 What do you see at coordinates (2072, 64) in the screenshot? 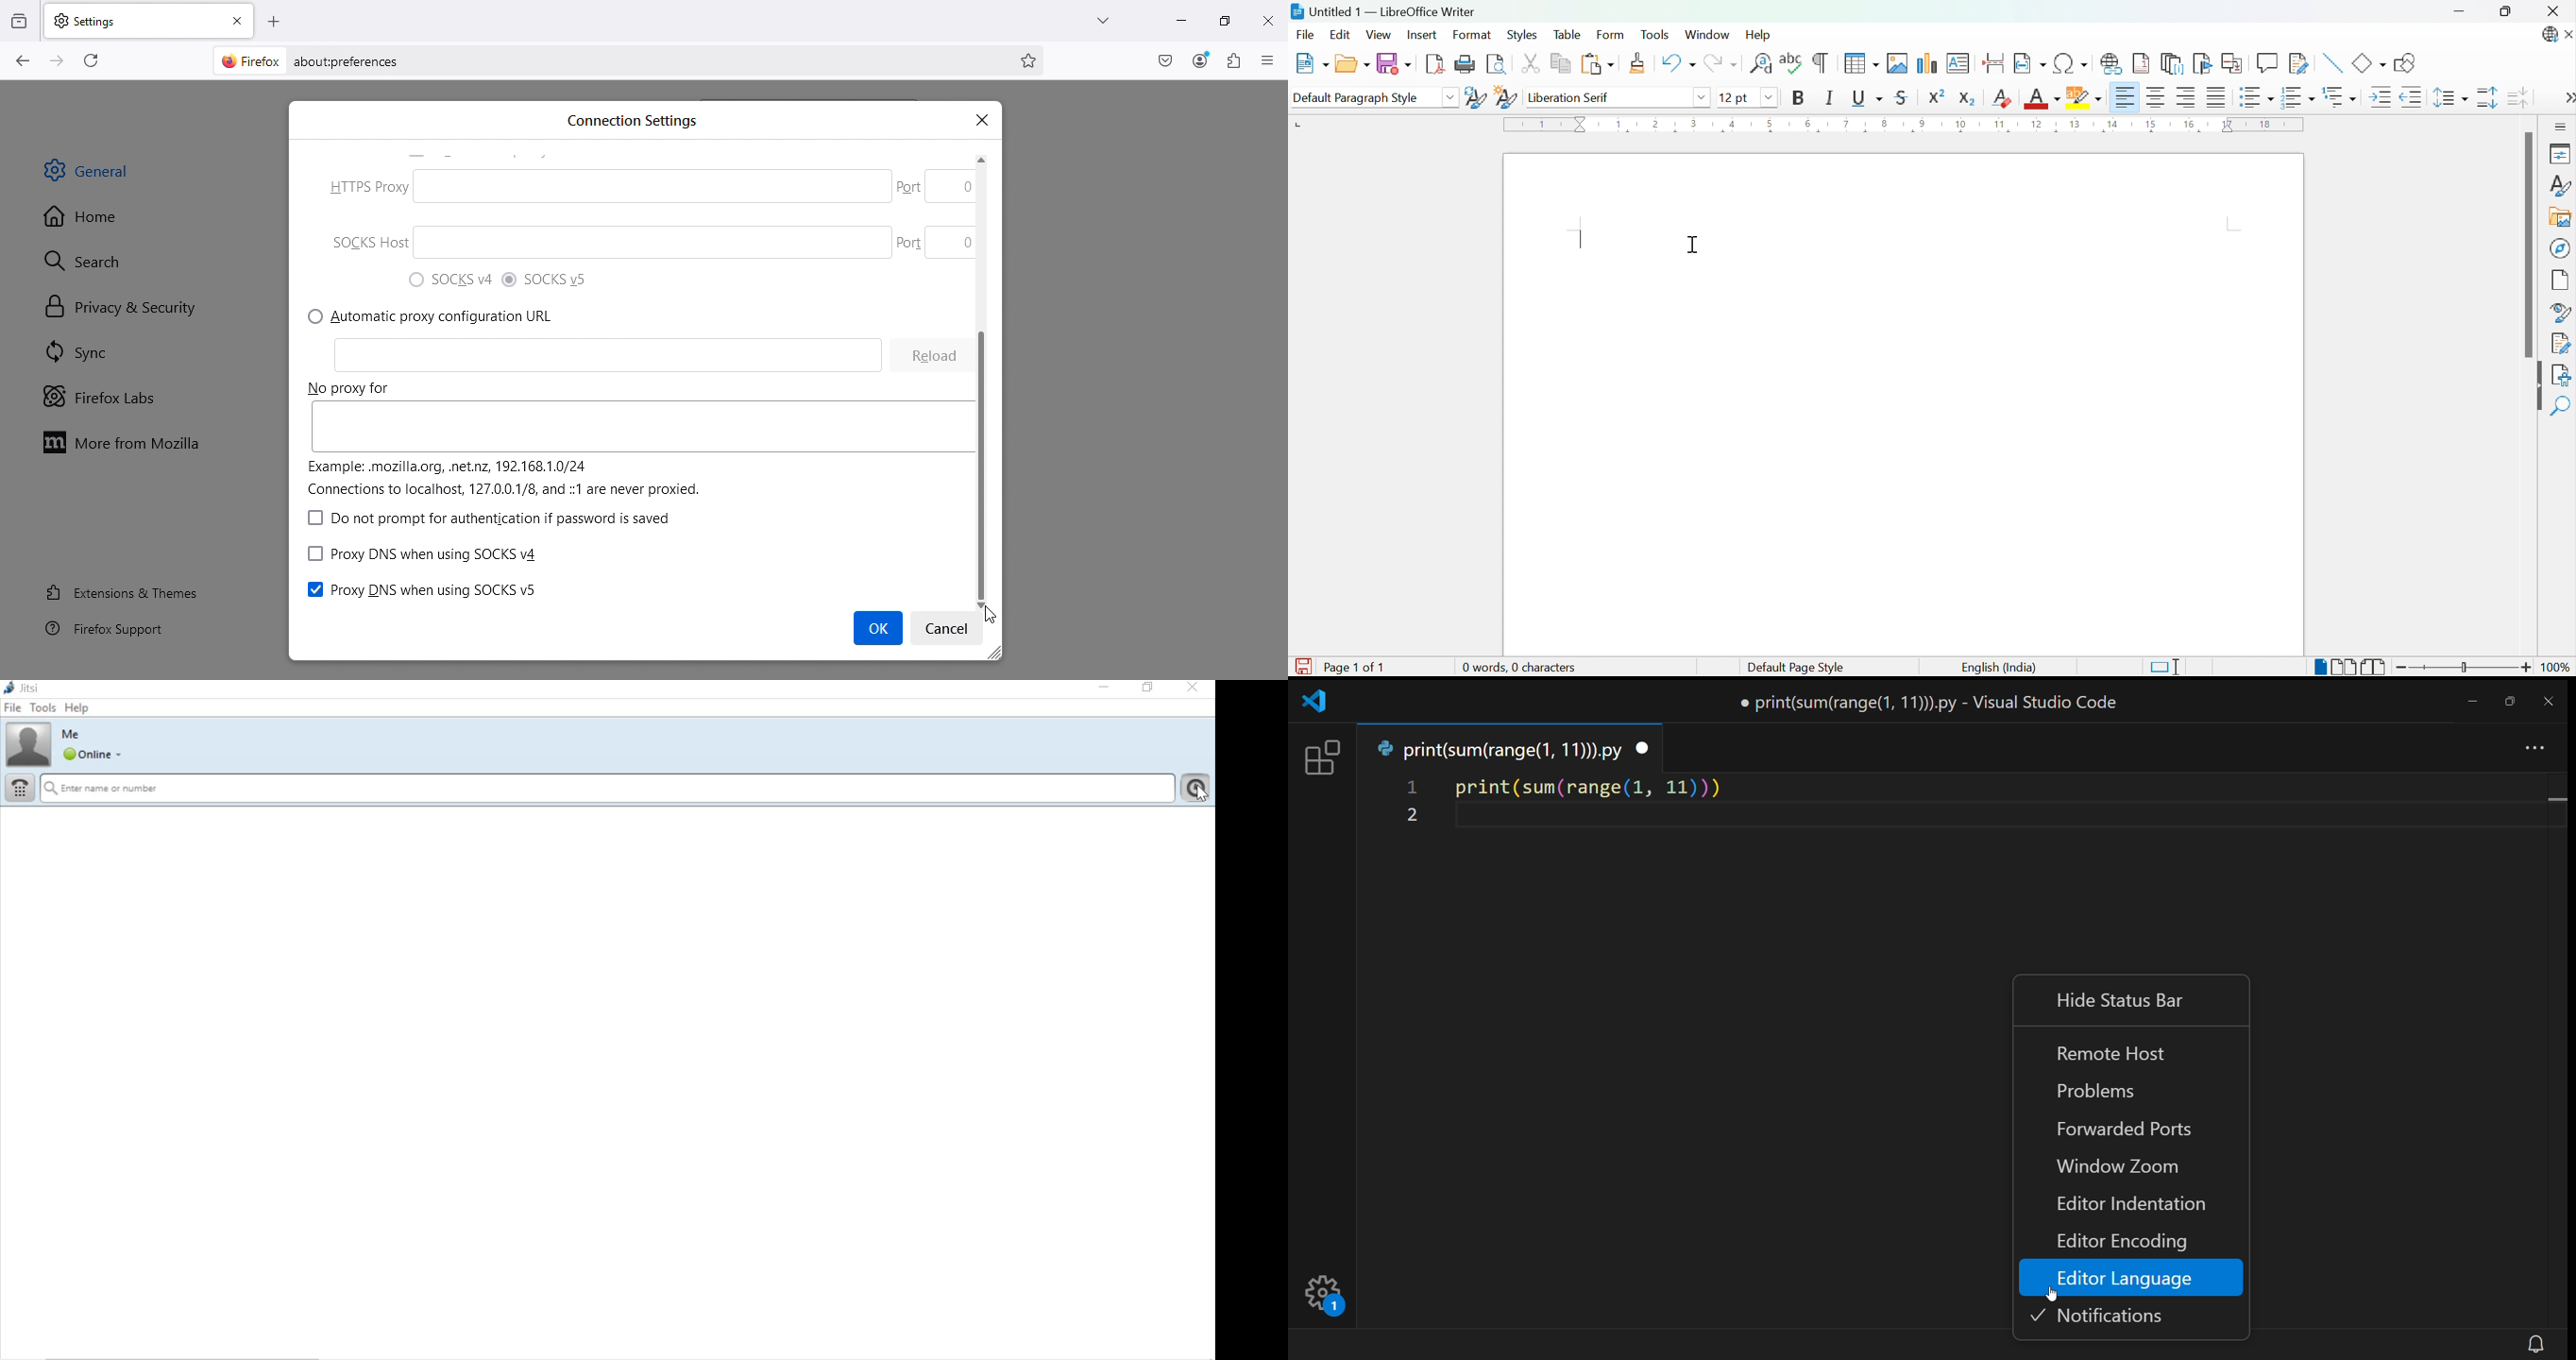
I see `Insert Special Characters` at bounding box center [2072, 64].